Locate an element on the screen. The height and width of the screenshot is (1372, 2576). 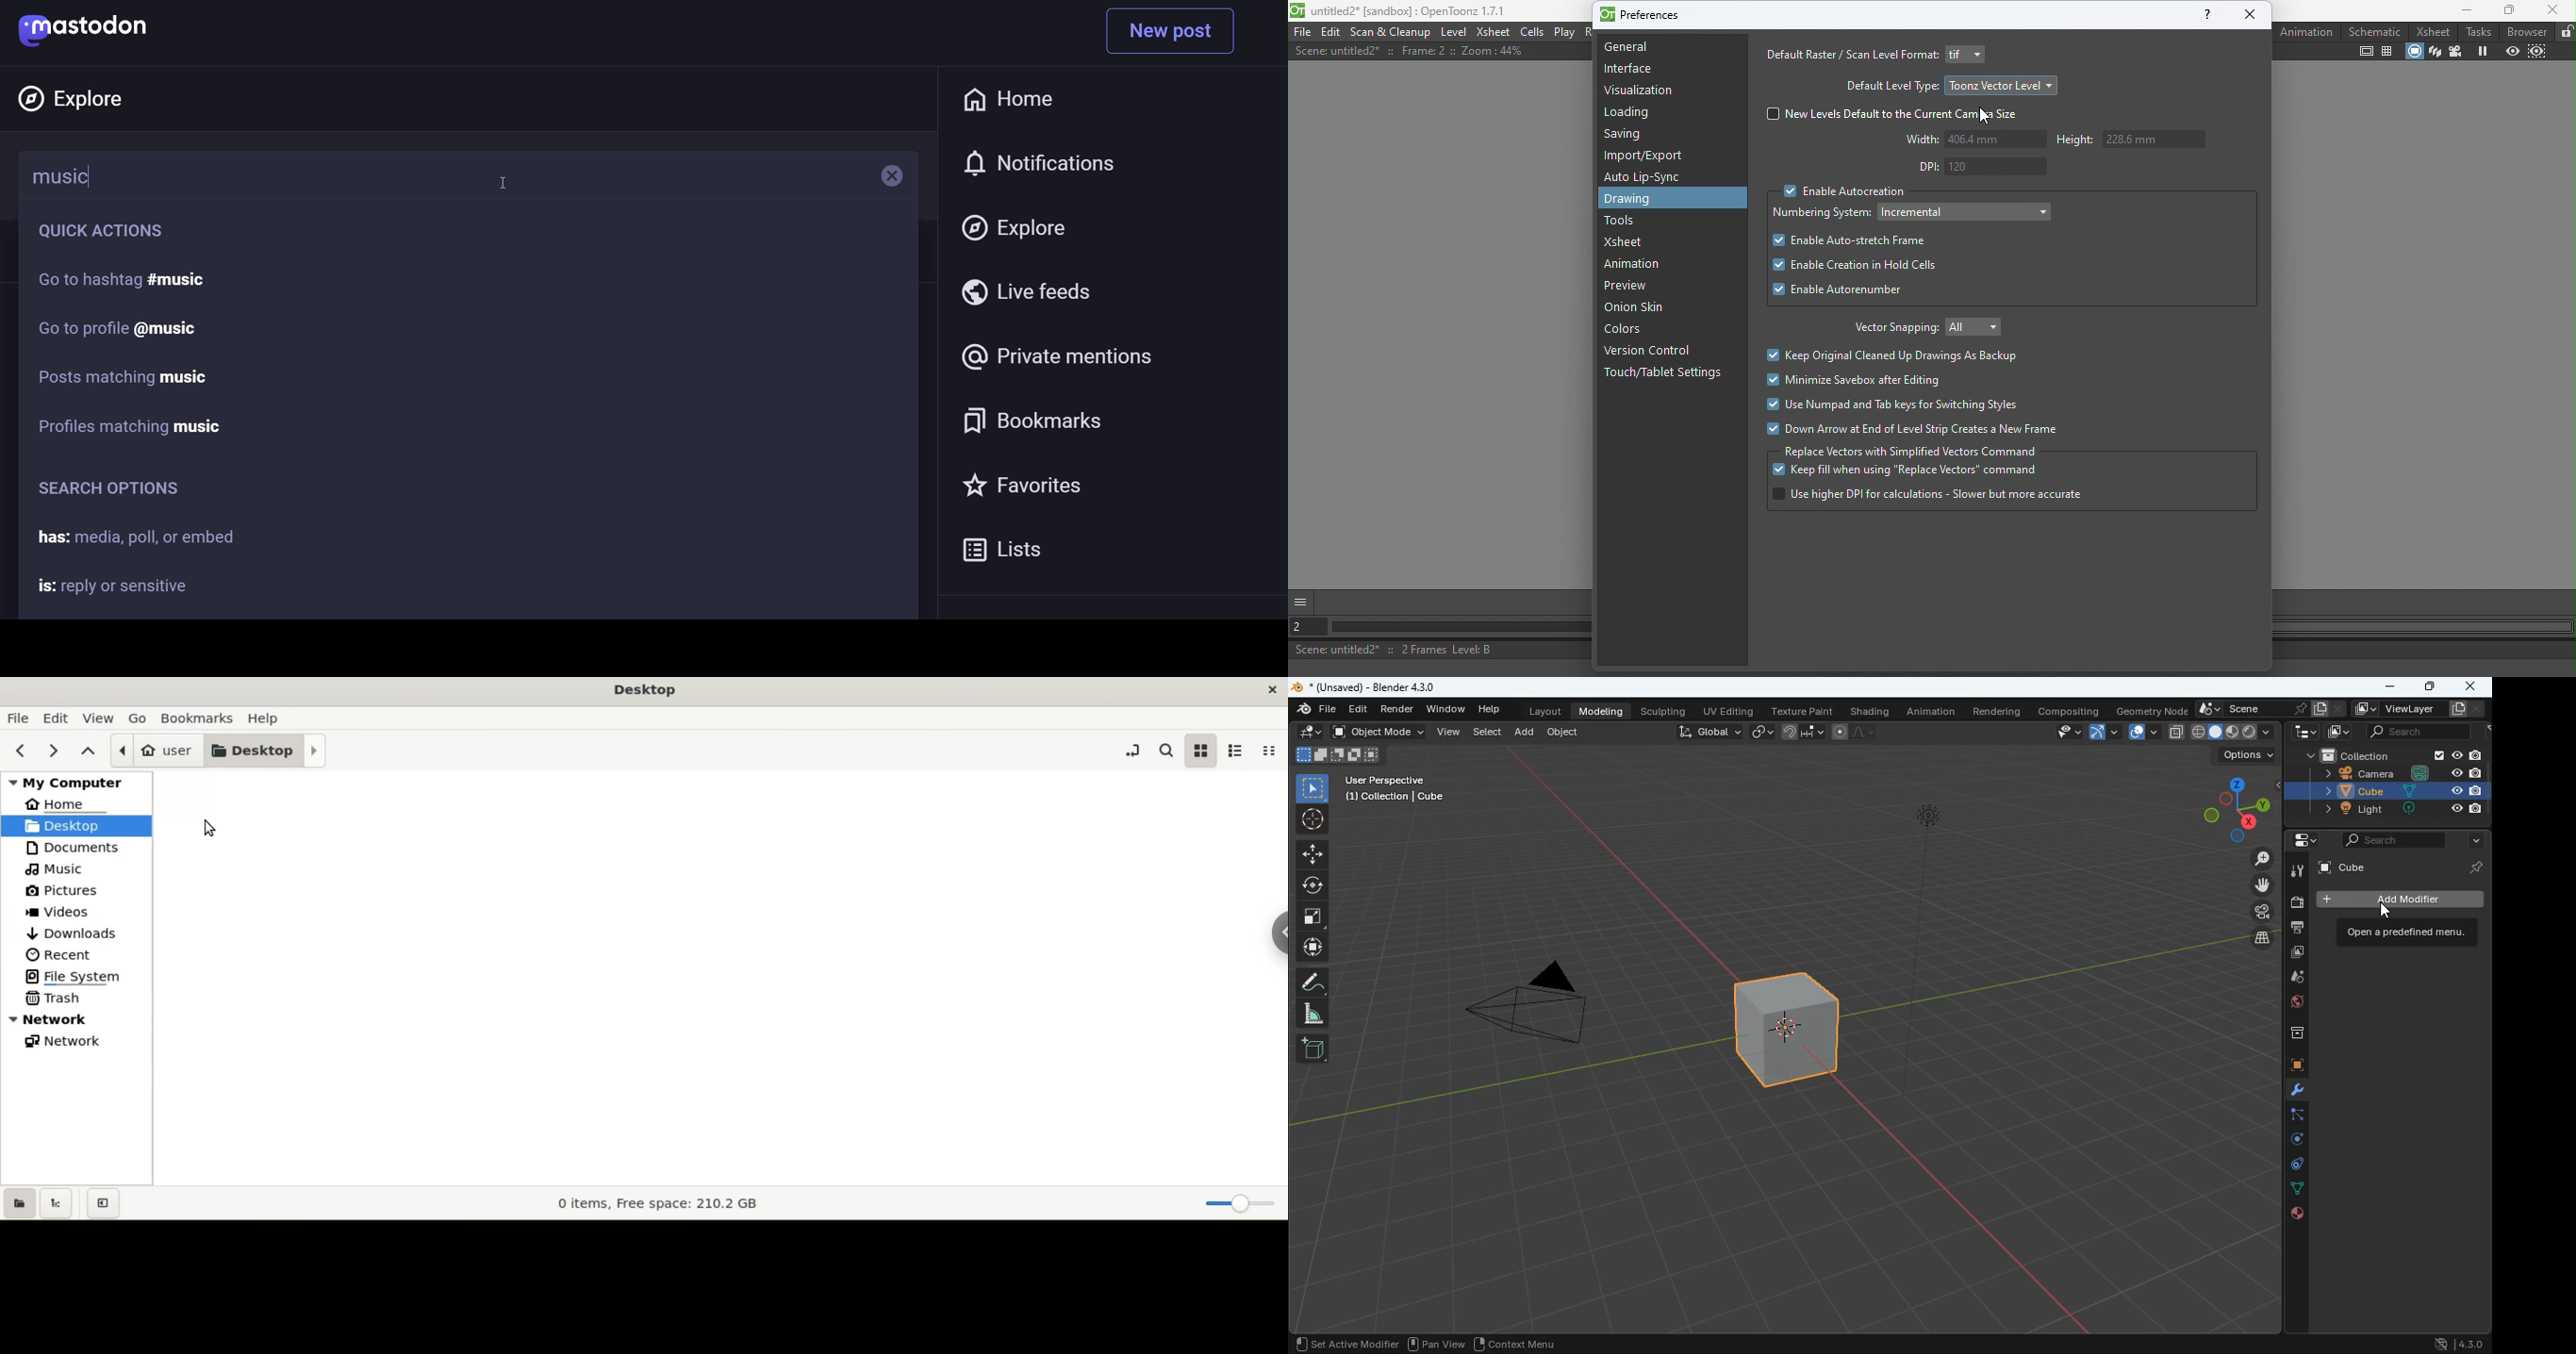
render is located at coordinates (1397, 709).